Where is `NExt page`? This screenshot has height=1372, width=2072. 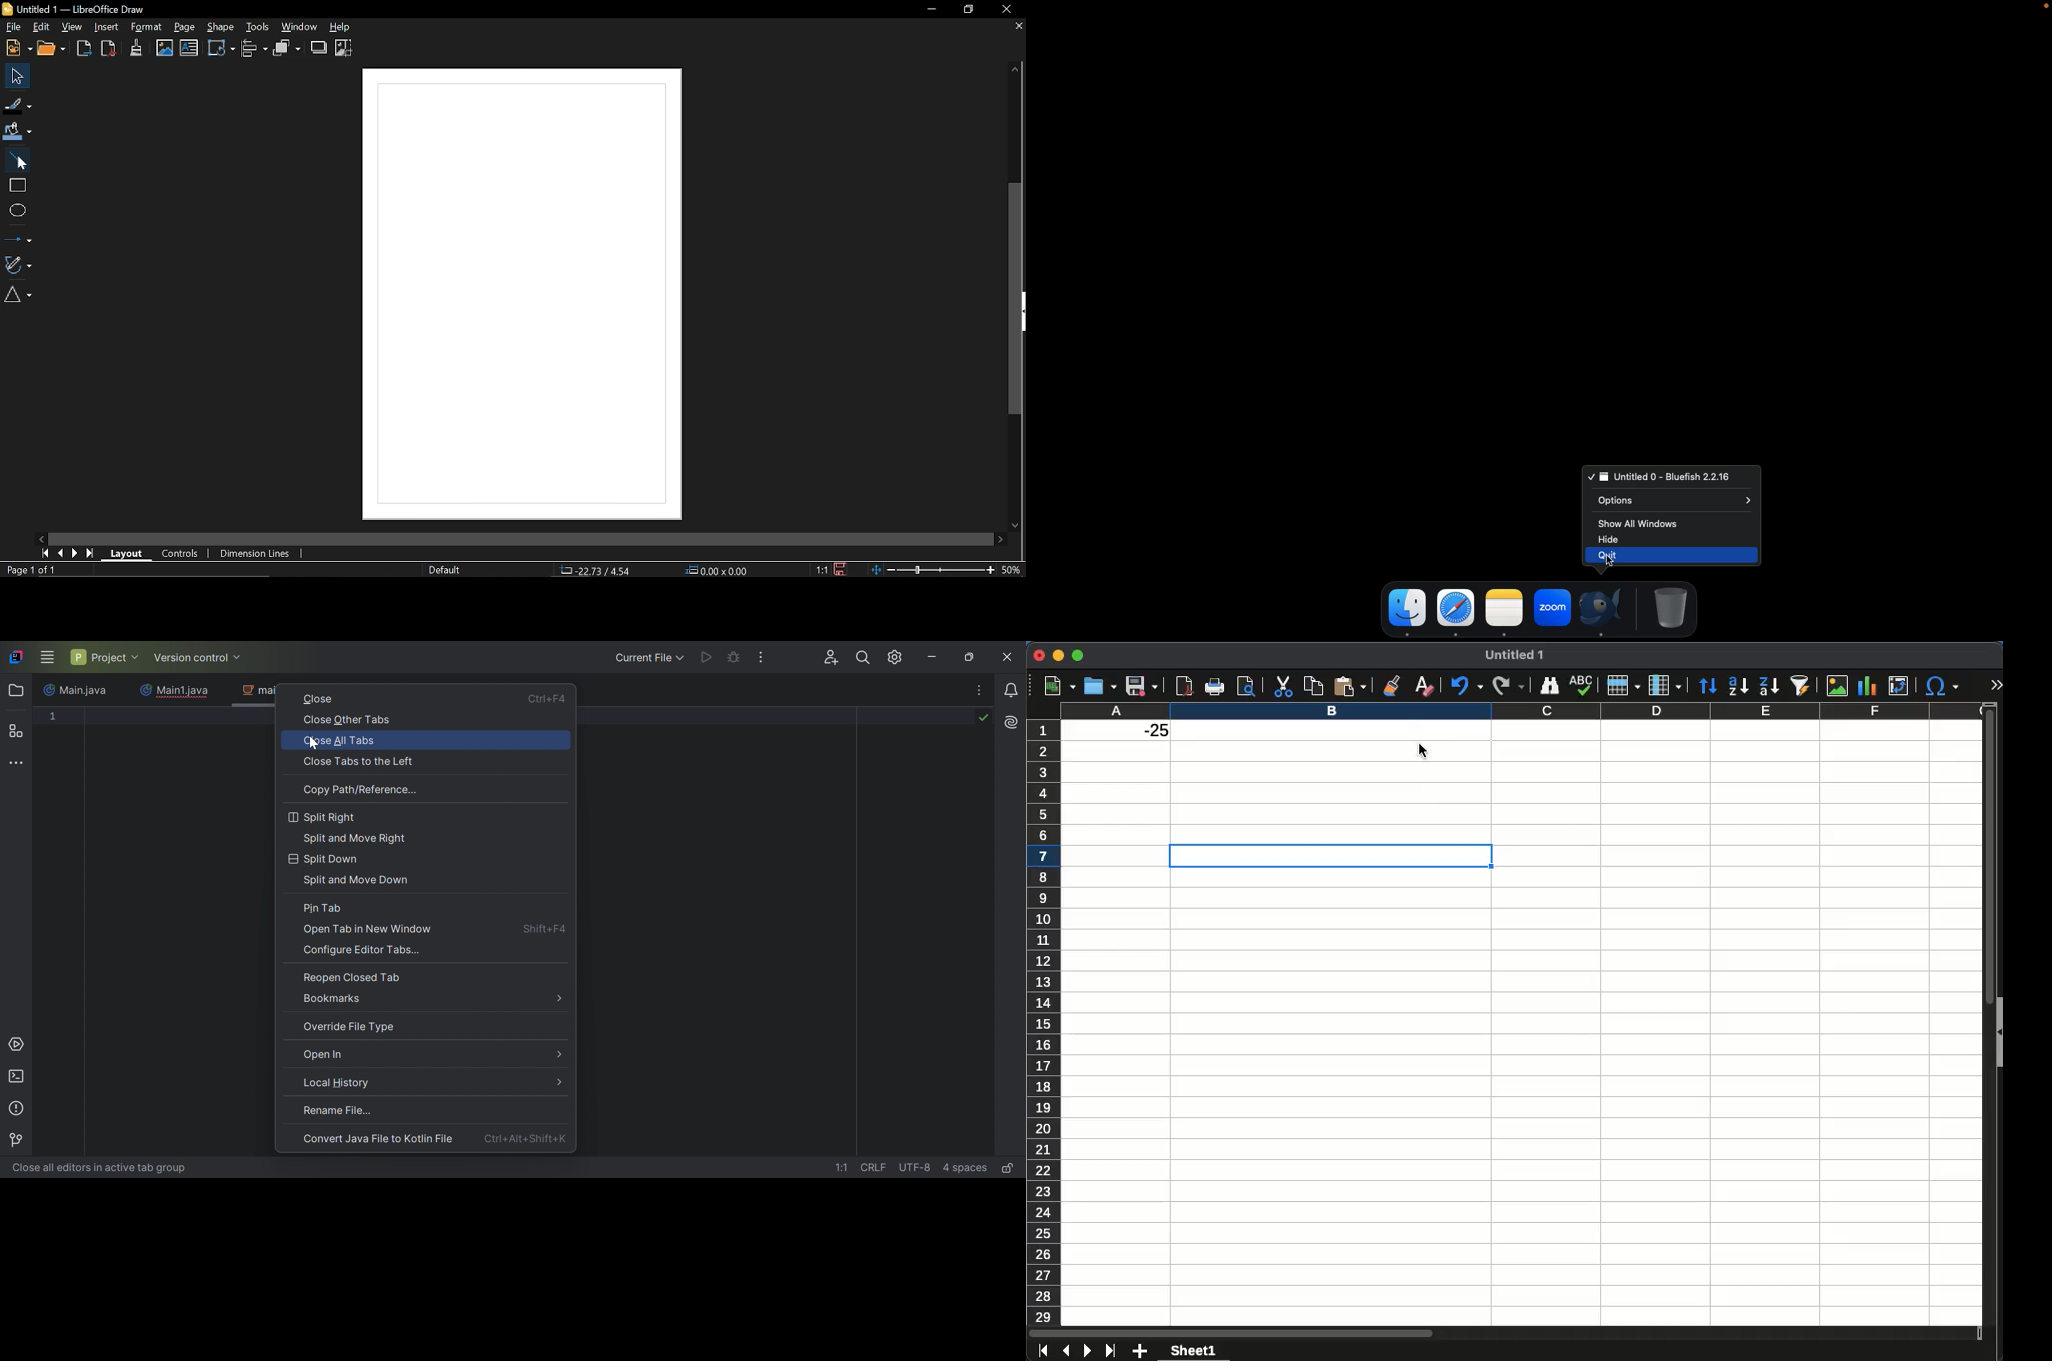 NExt page is located at coordinates (76, 553).